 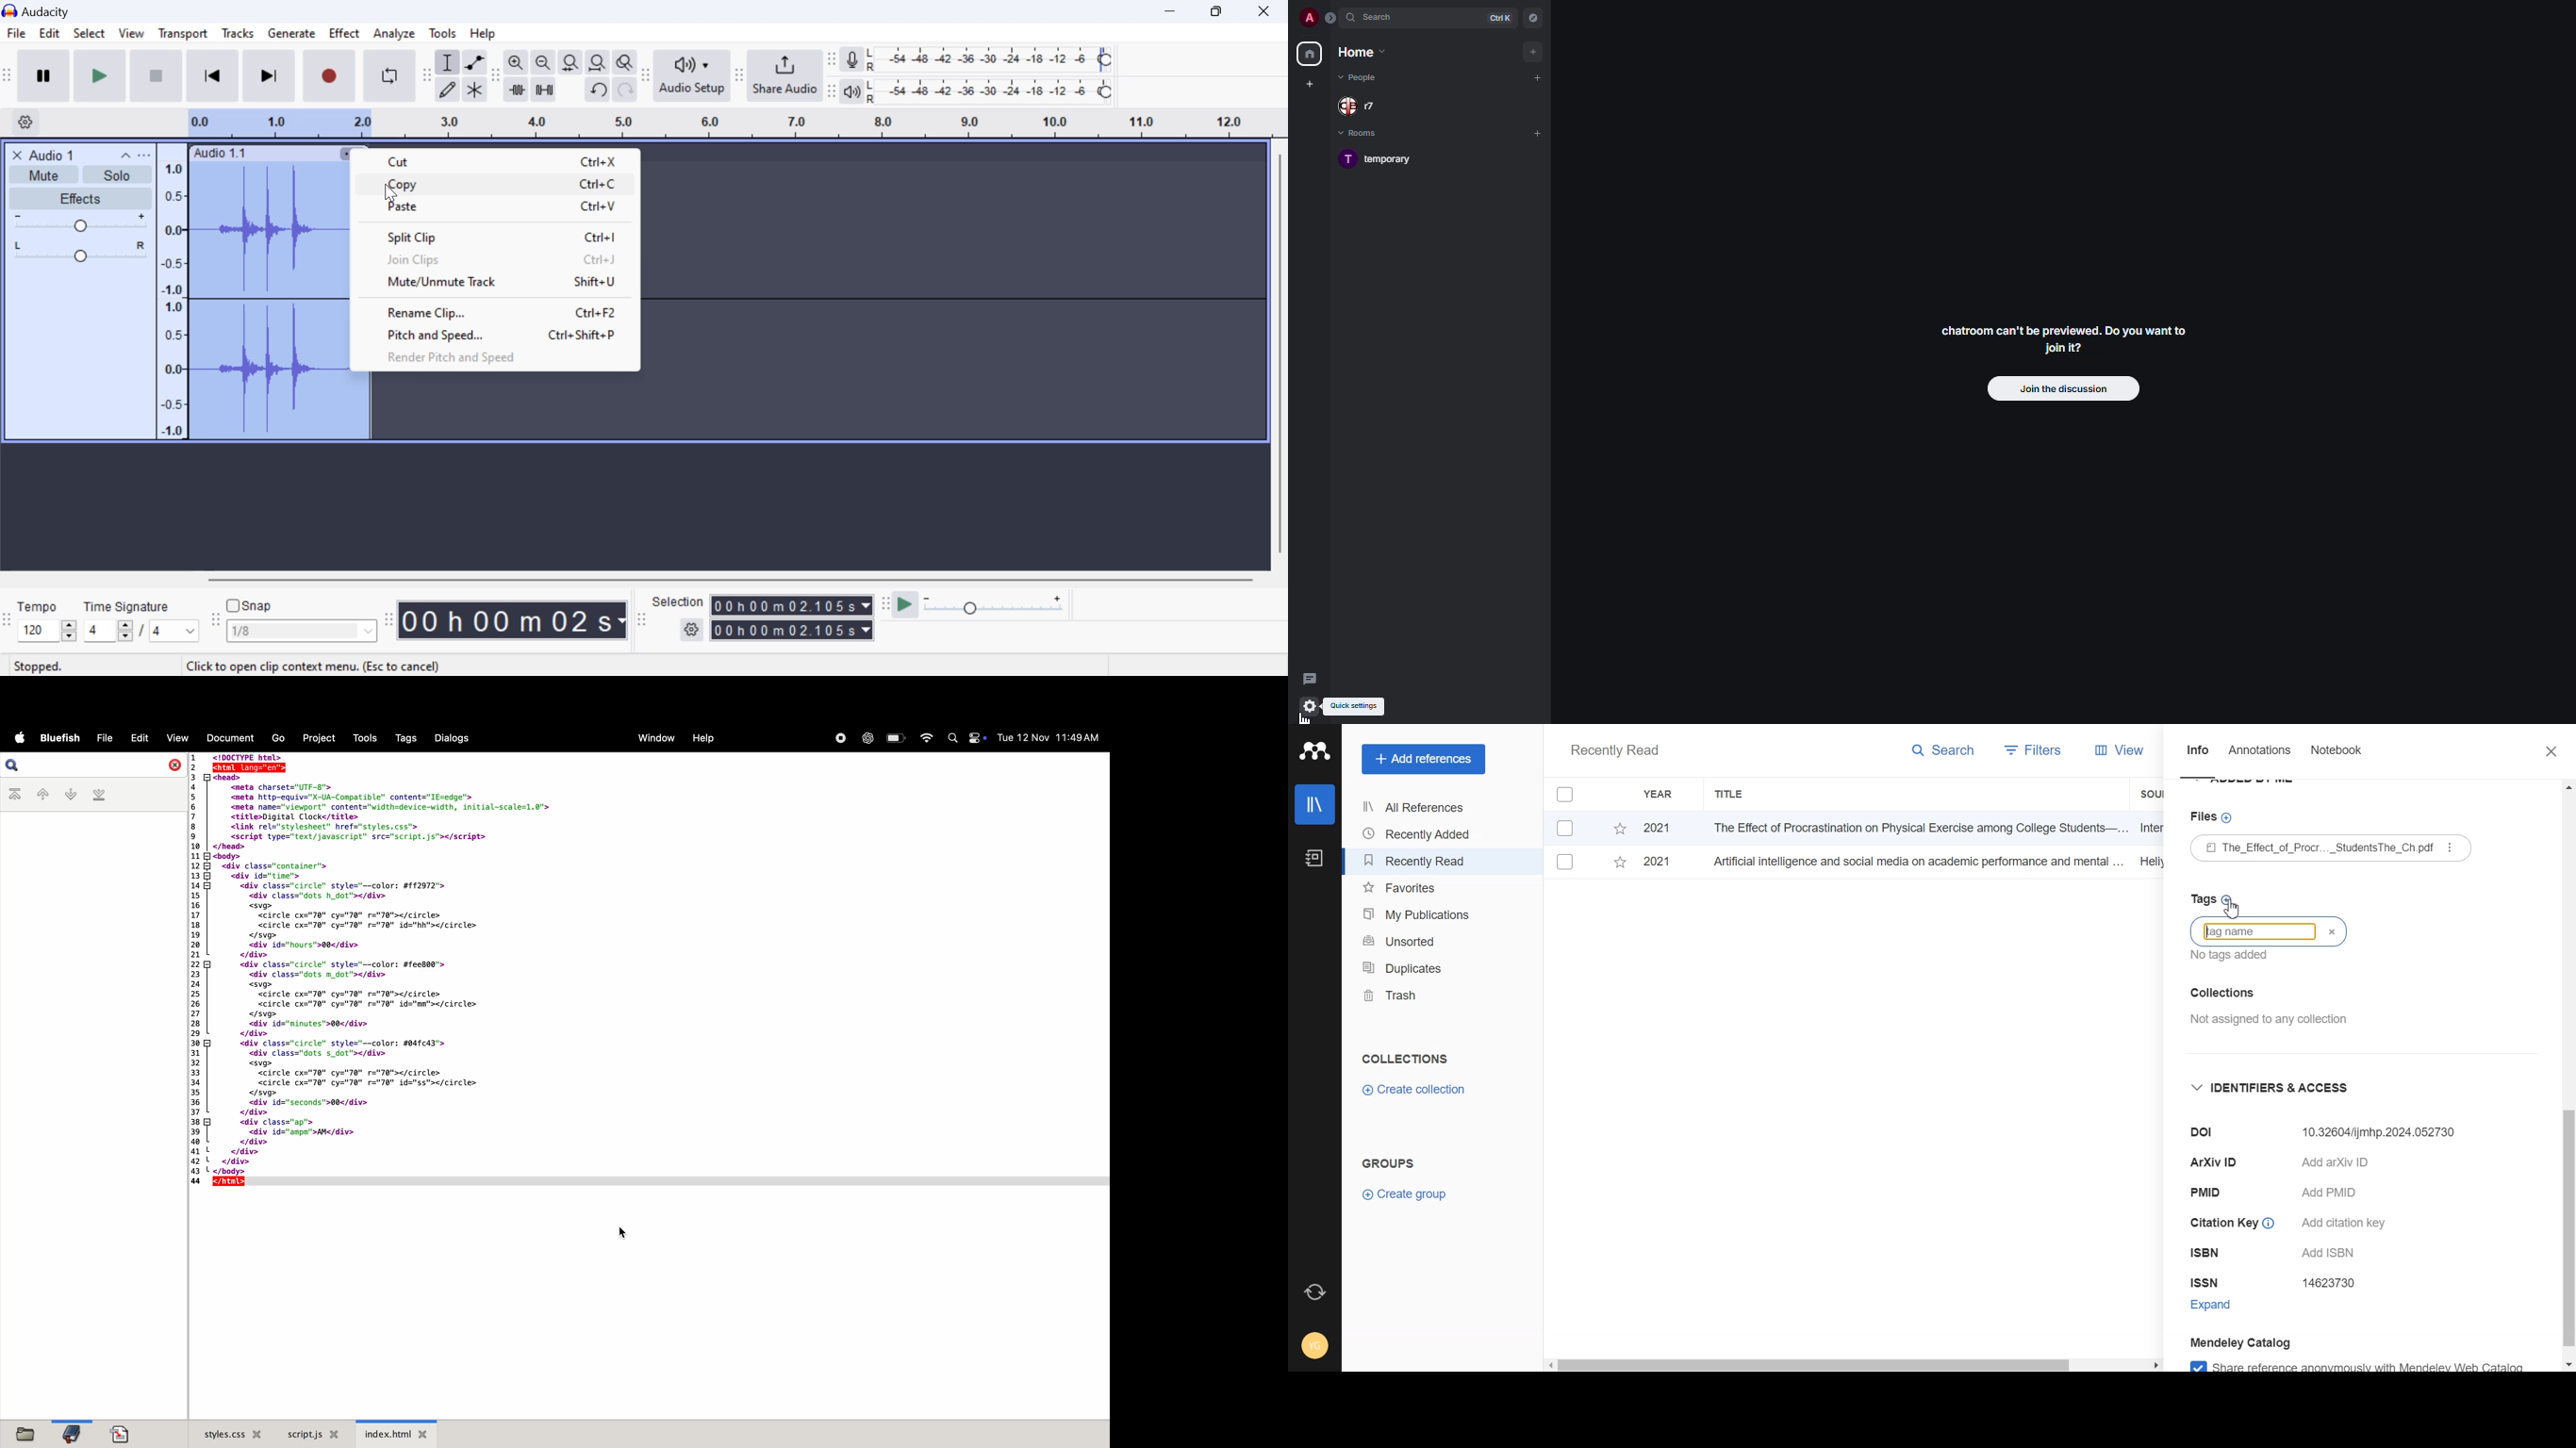 What do you see at coordinates (2279, 1255) in the screenshot?
I see `ISBN Add ISBN` at bounding box center [2279, 1255].